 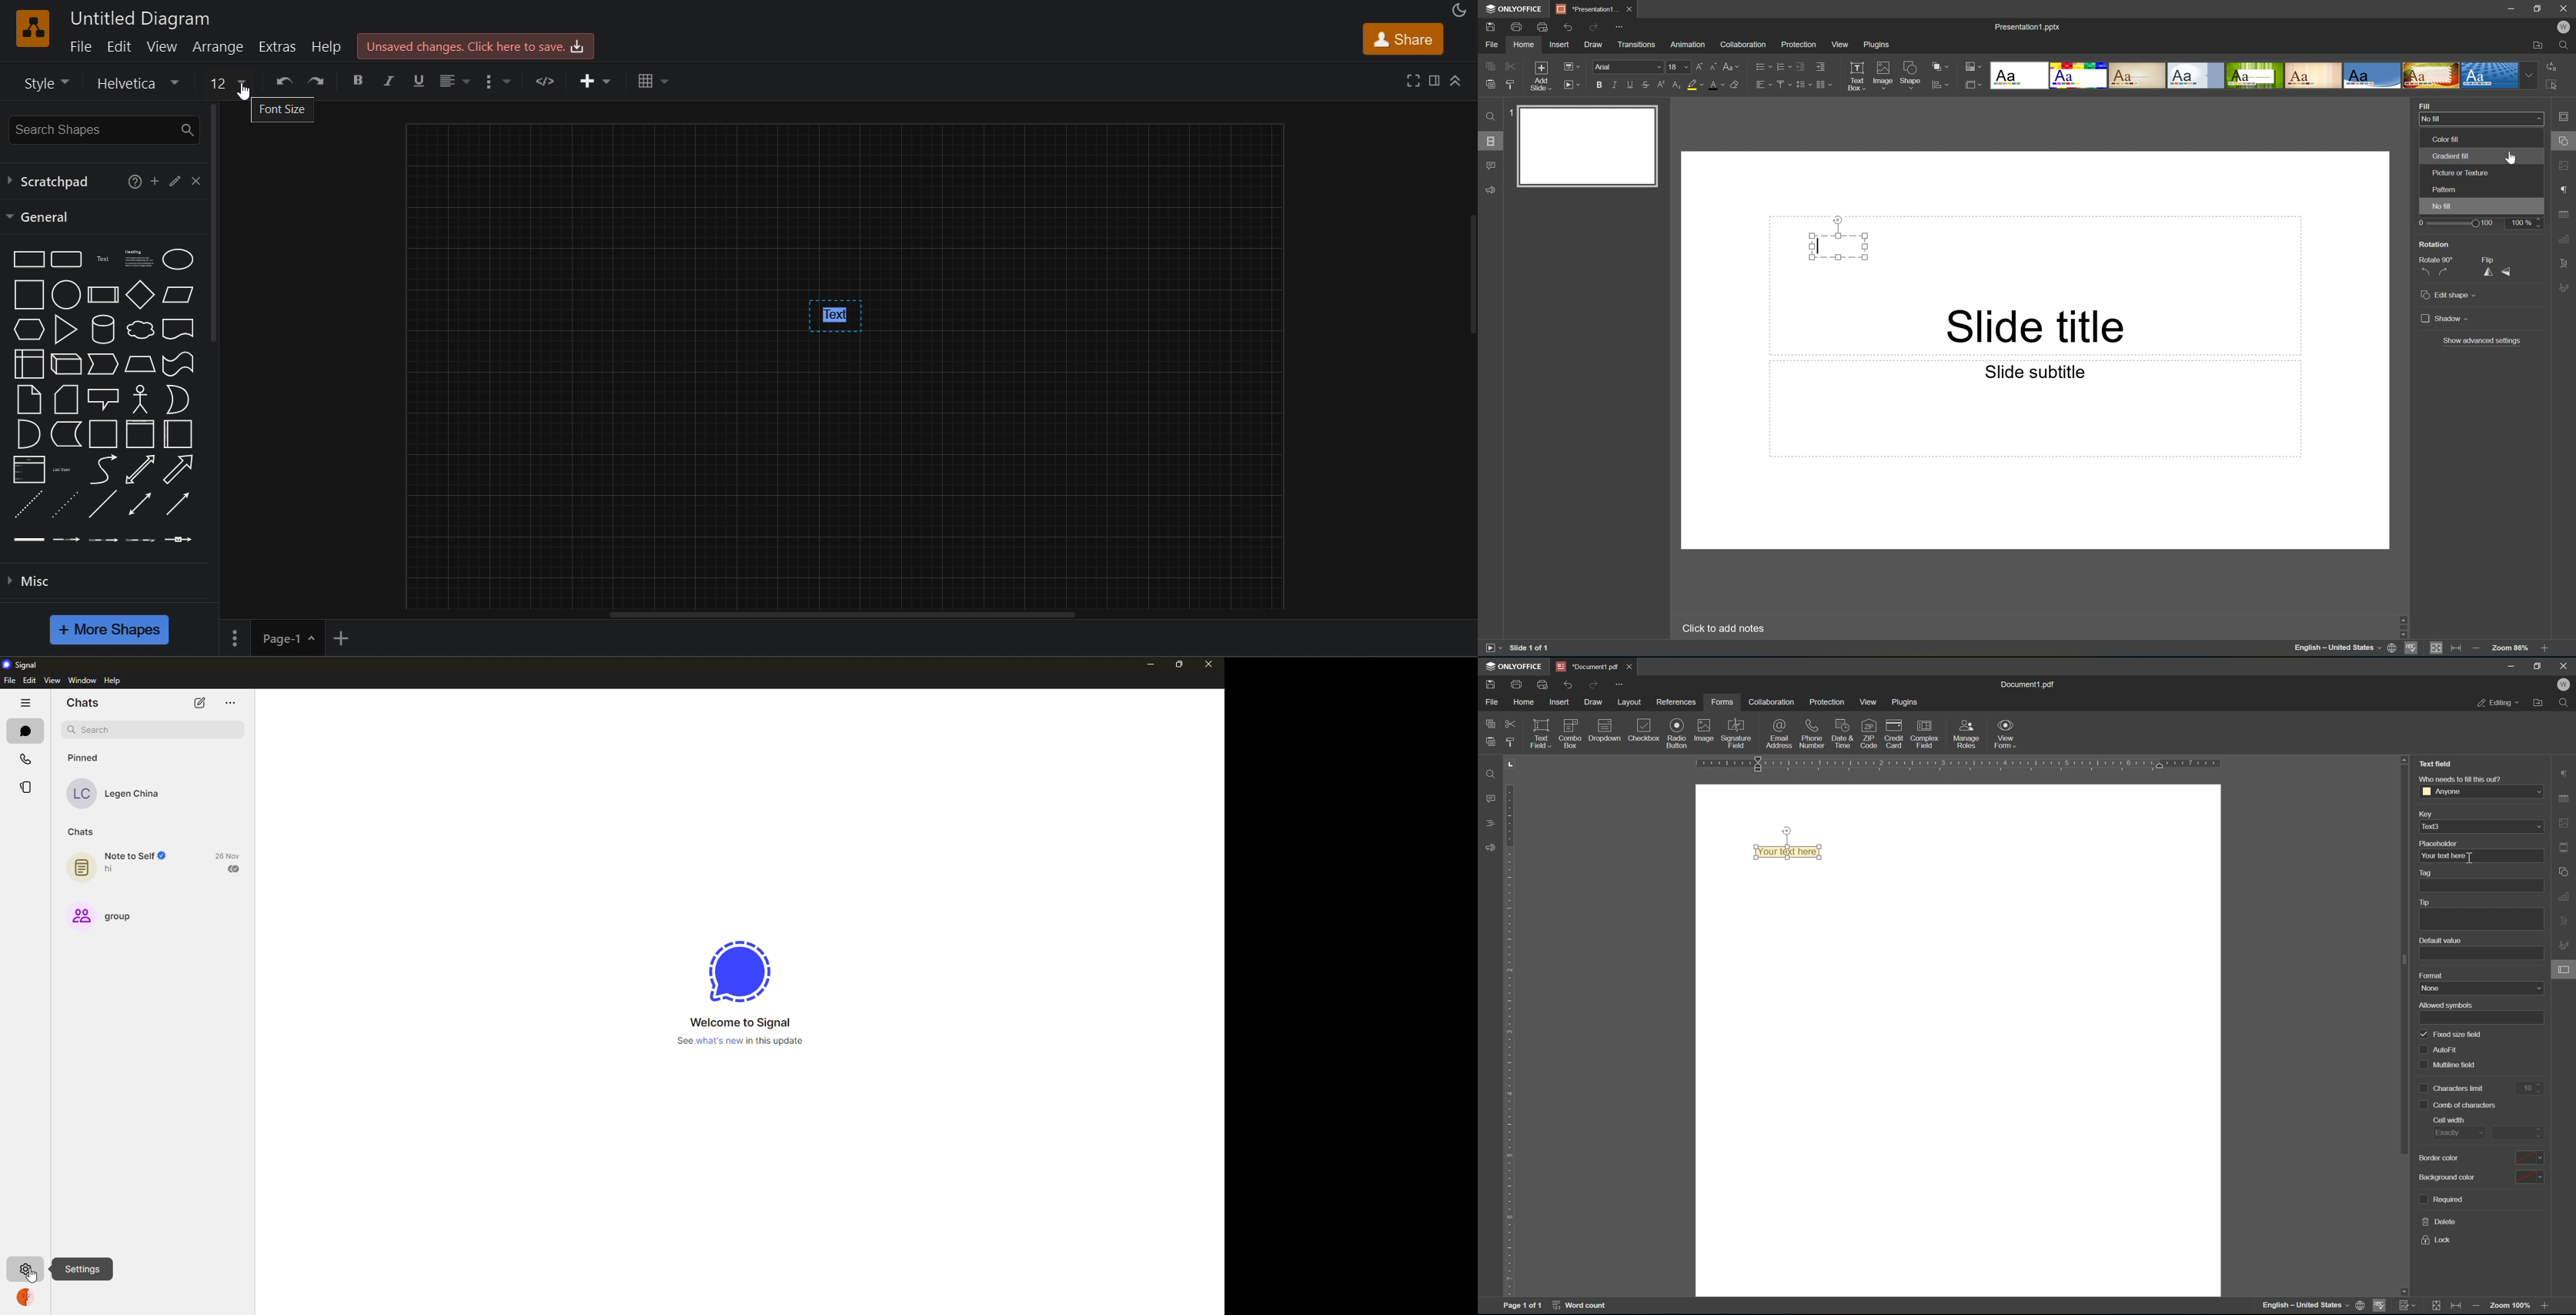 What do you see at coordinates (1589, 146) in the screenshot?
I see `Slide` at bounding box center [1589, 146].